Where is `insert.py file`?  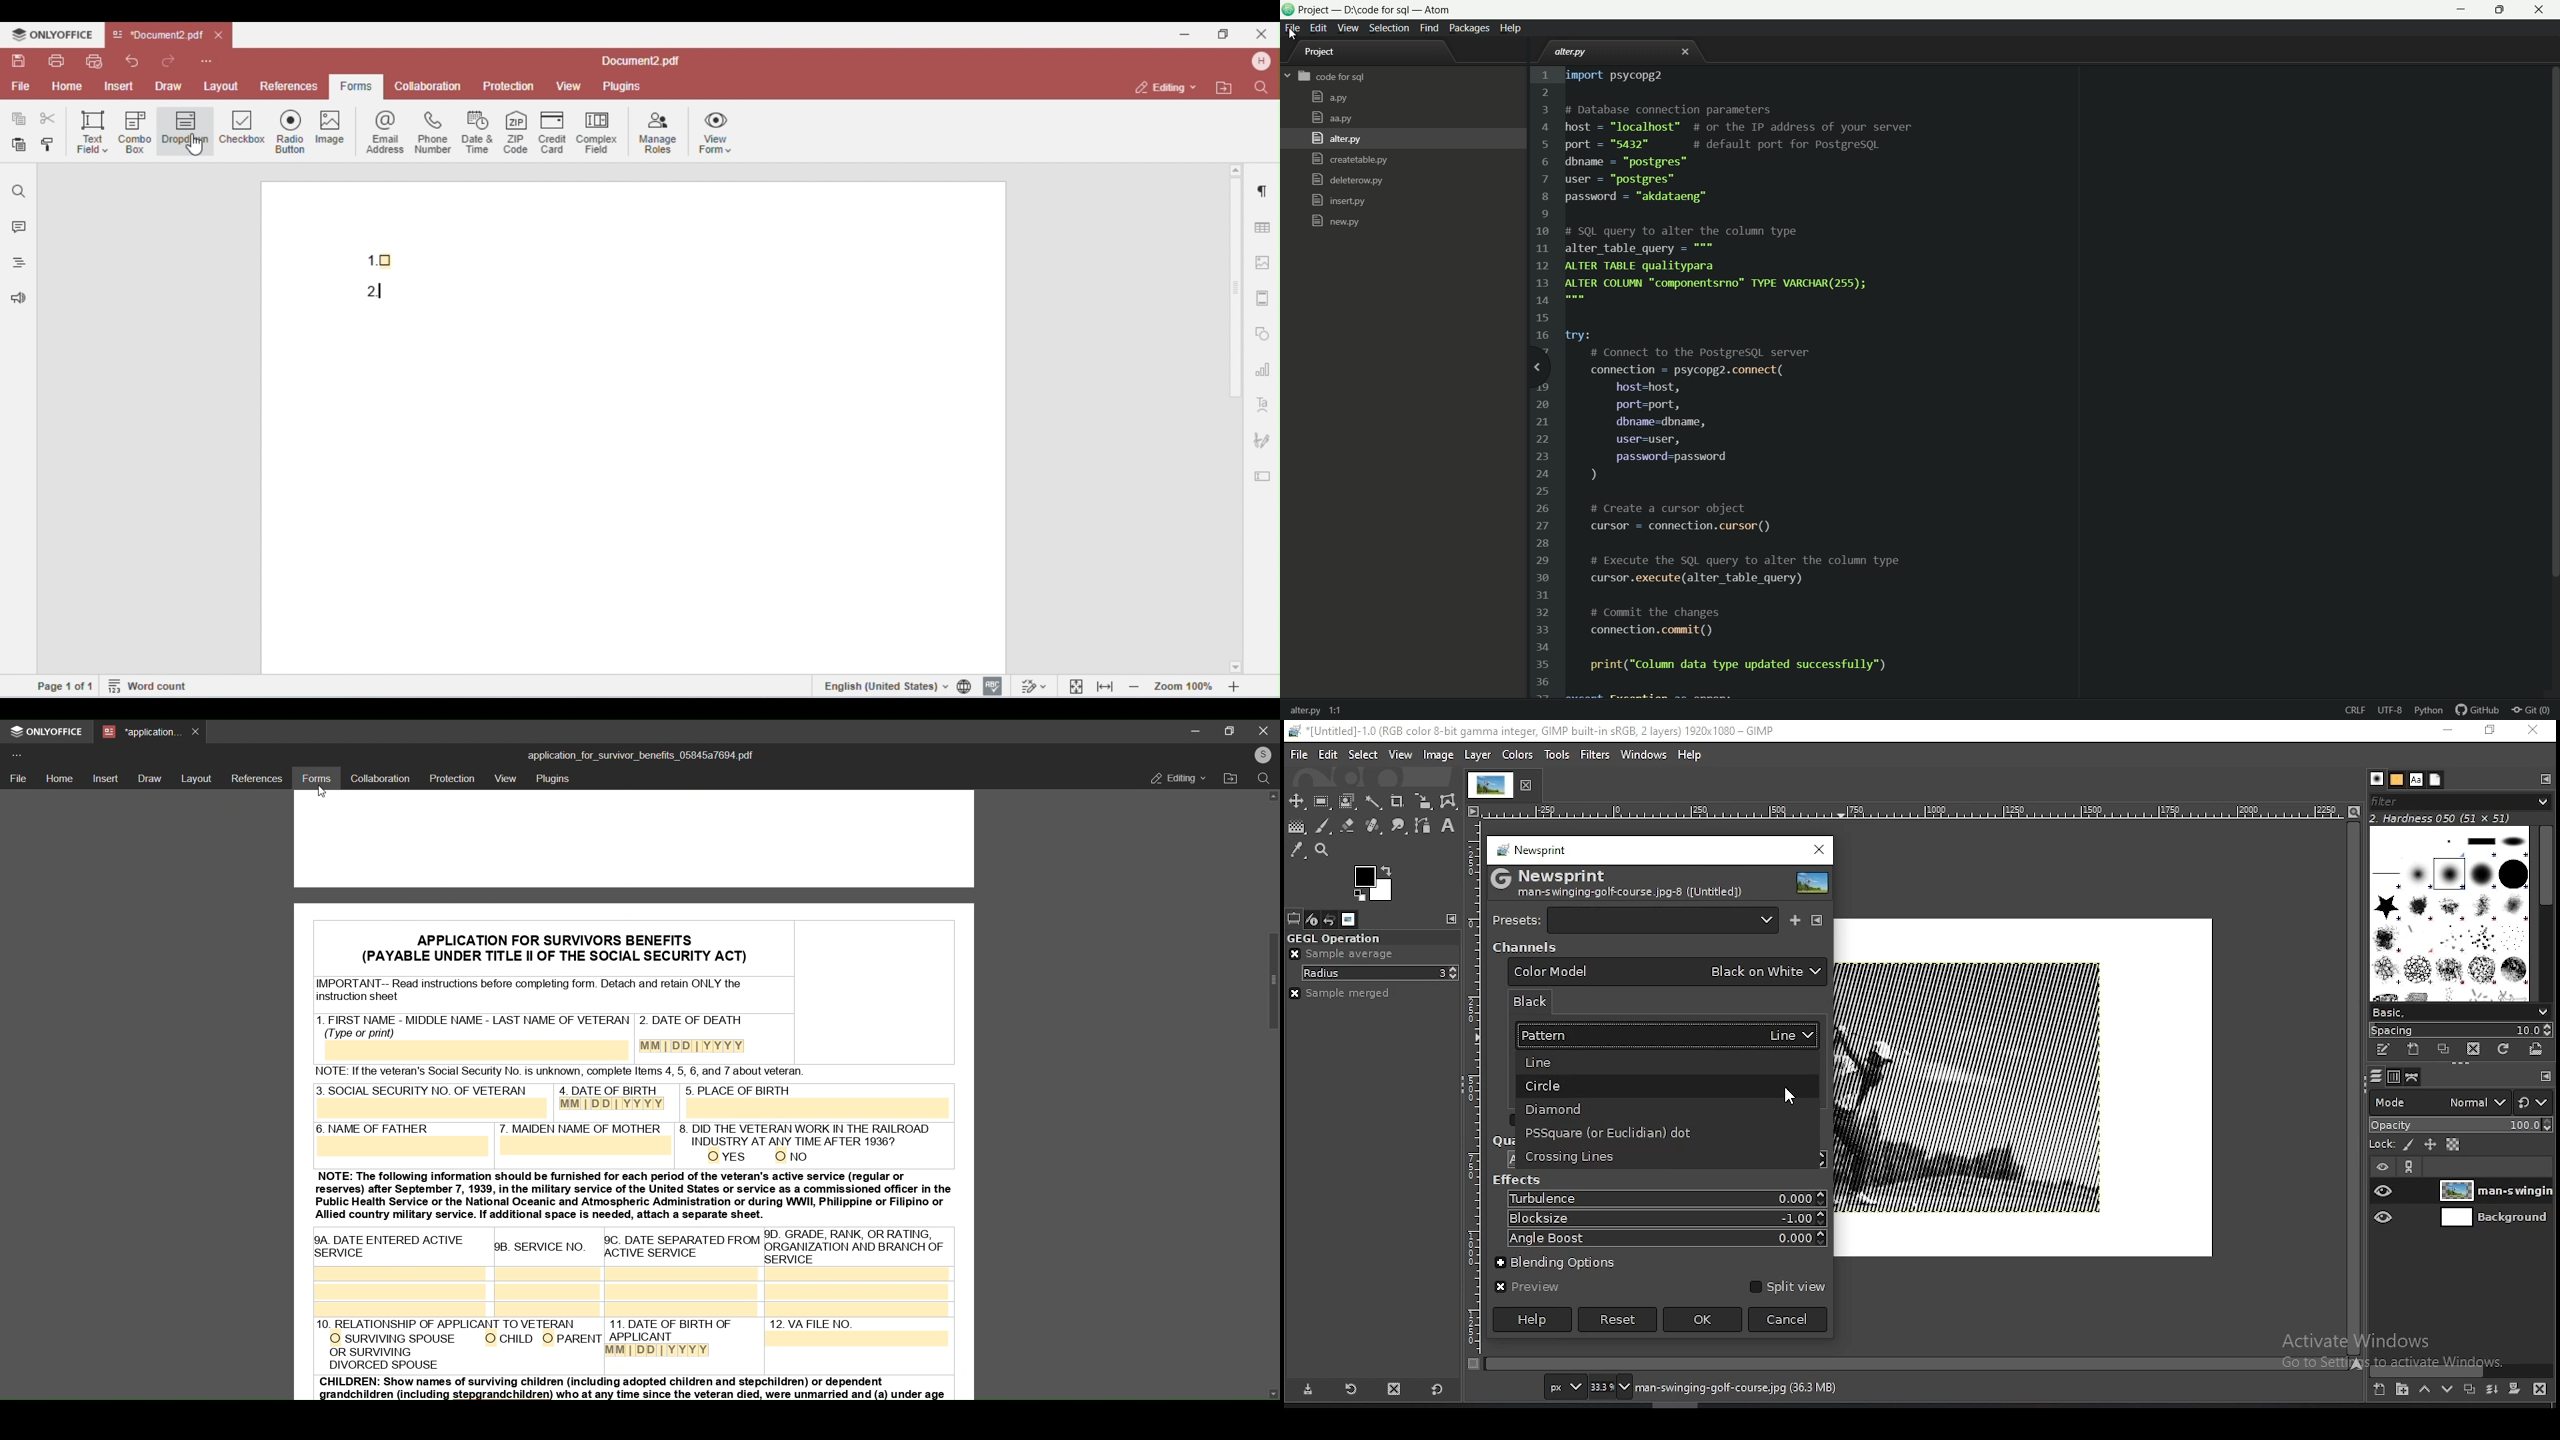 insert.py file is located at coordinates (1339, 201).